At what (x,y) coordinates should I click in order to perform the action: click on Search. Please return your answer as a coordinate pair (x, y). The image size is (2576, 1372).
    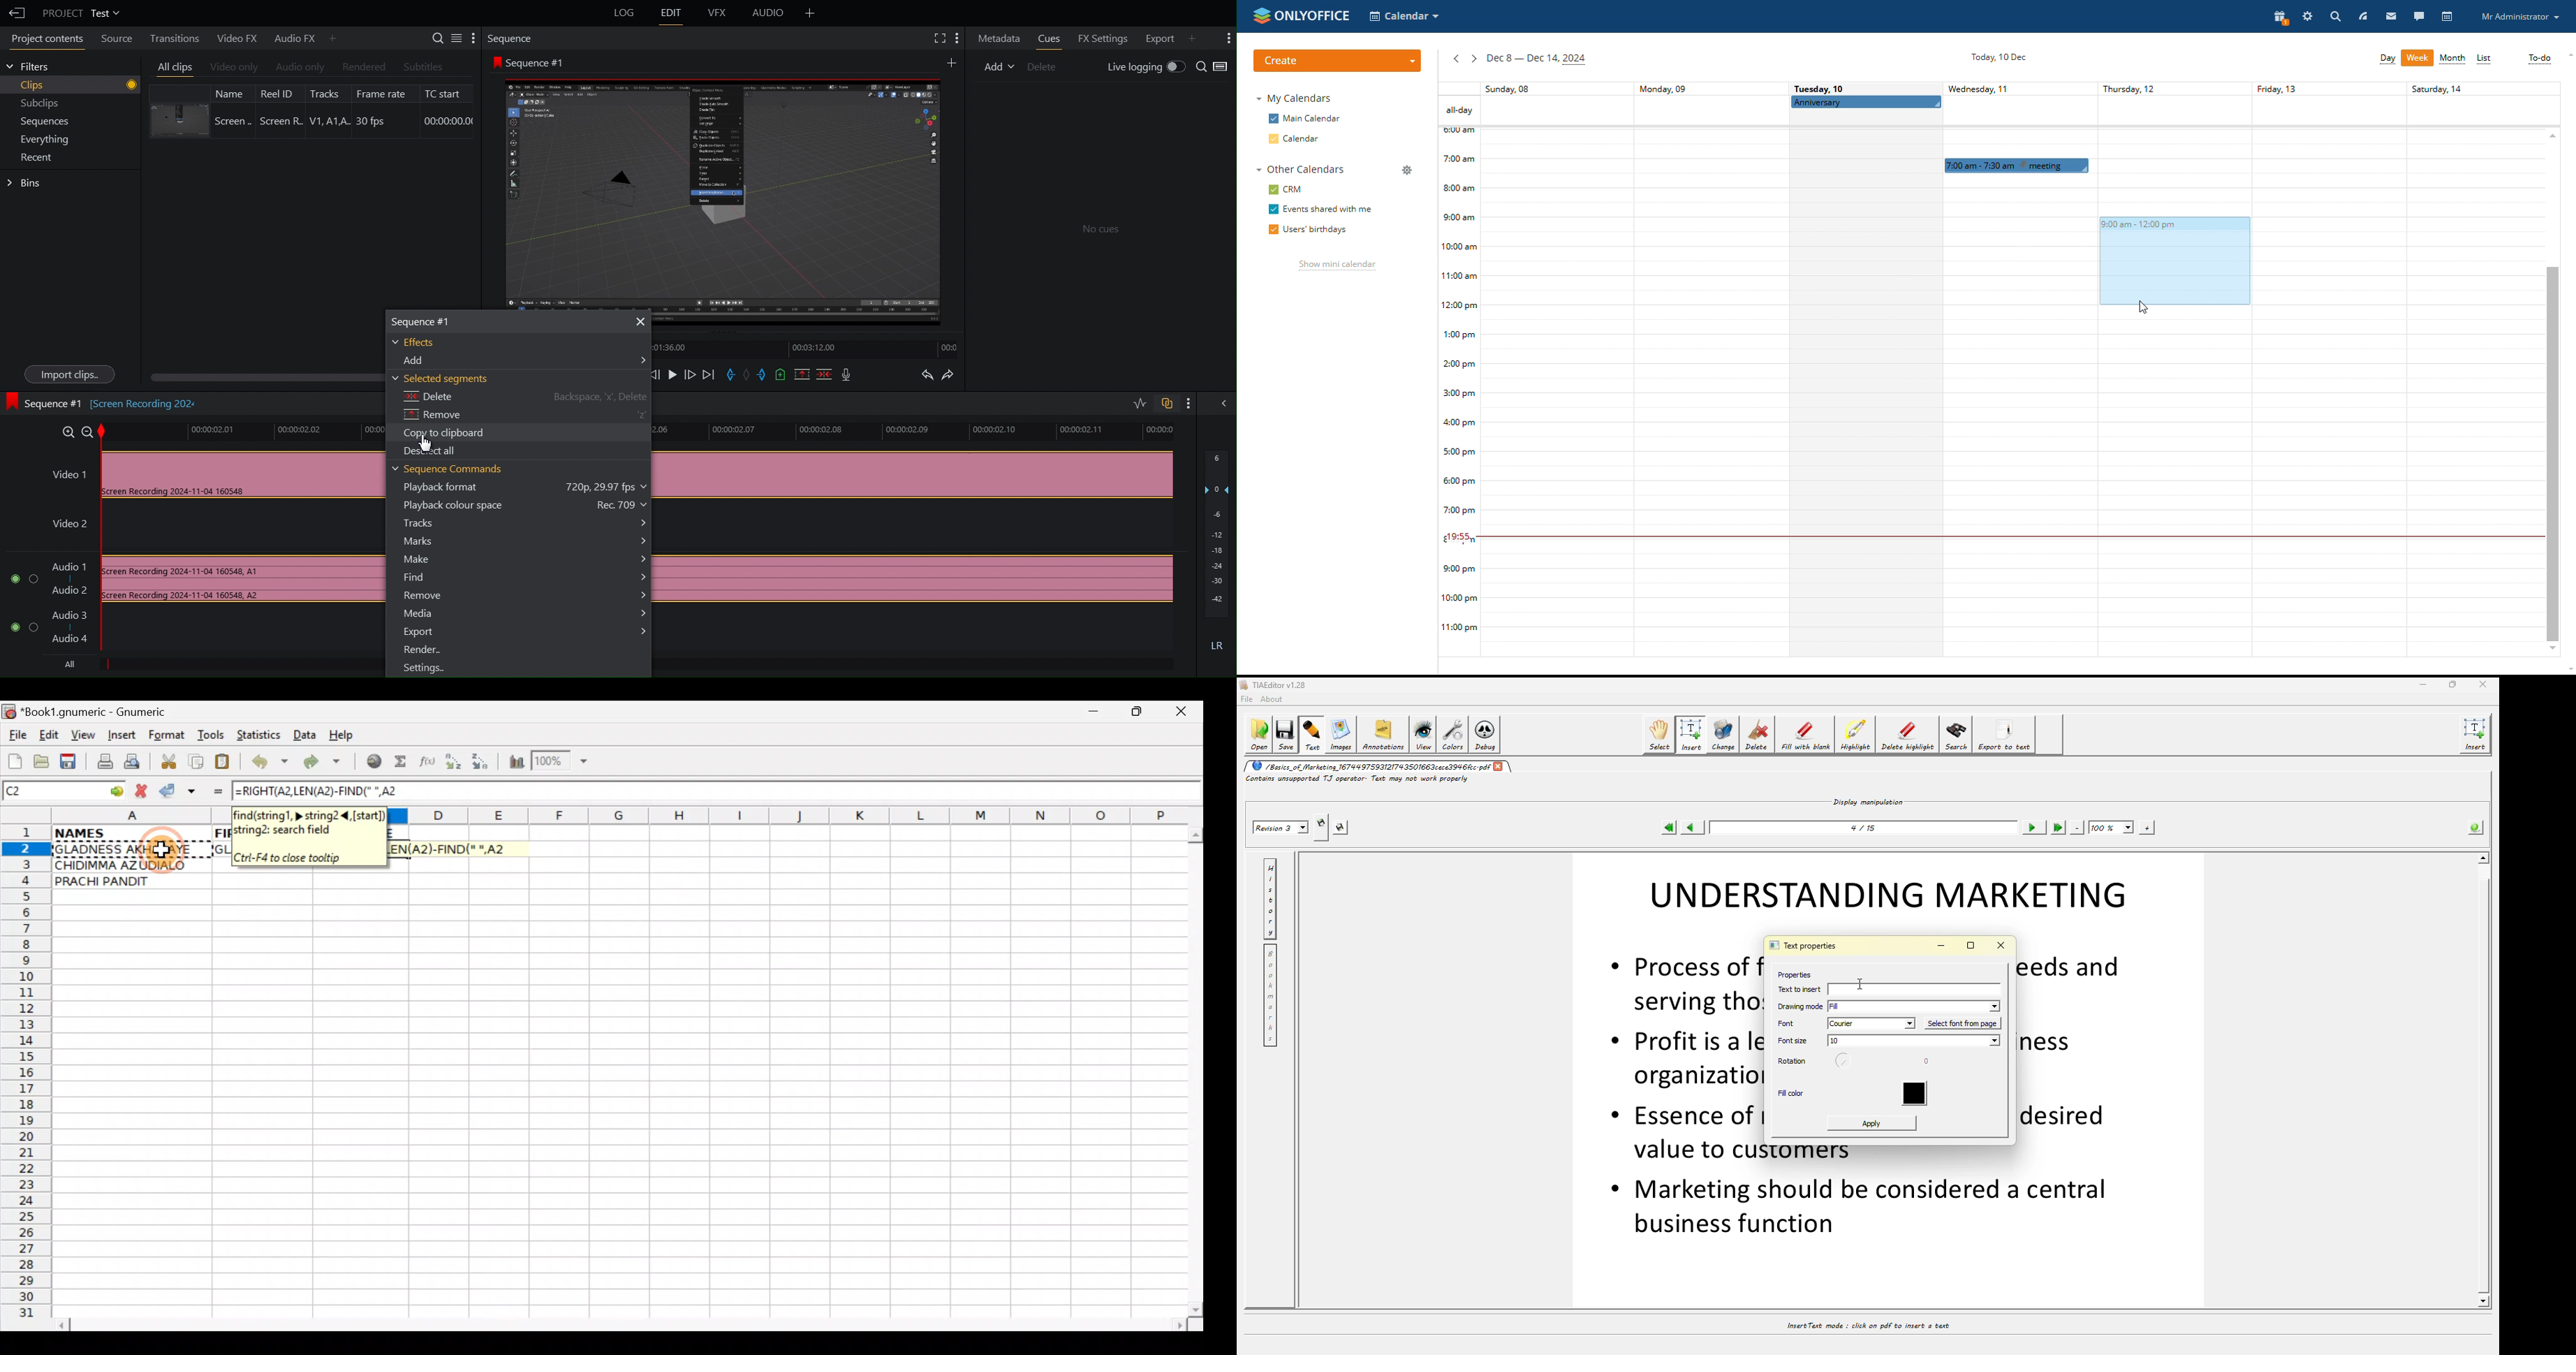
    Looking at the image, I should click on (1215, 67).